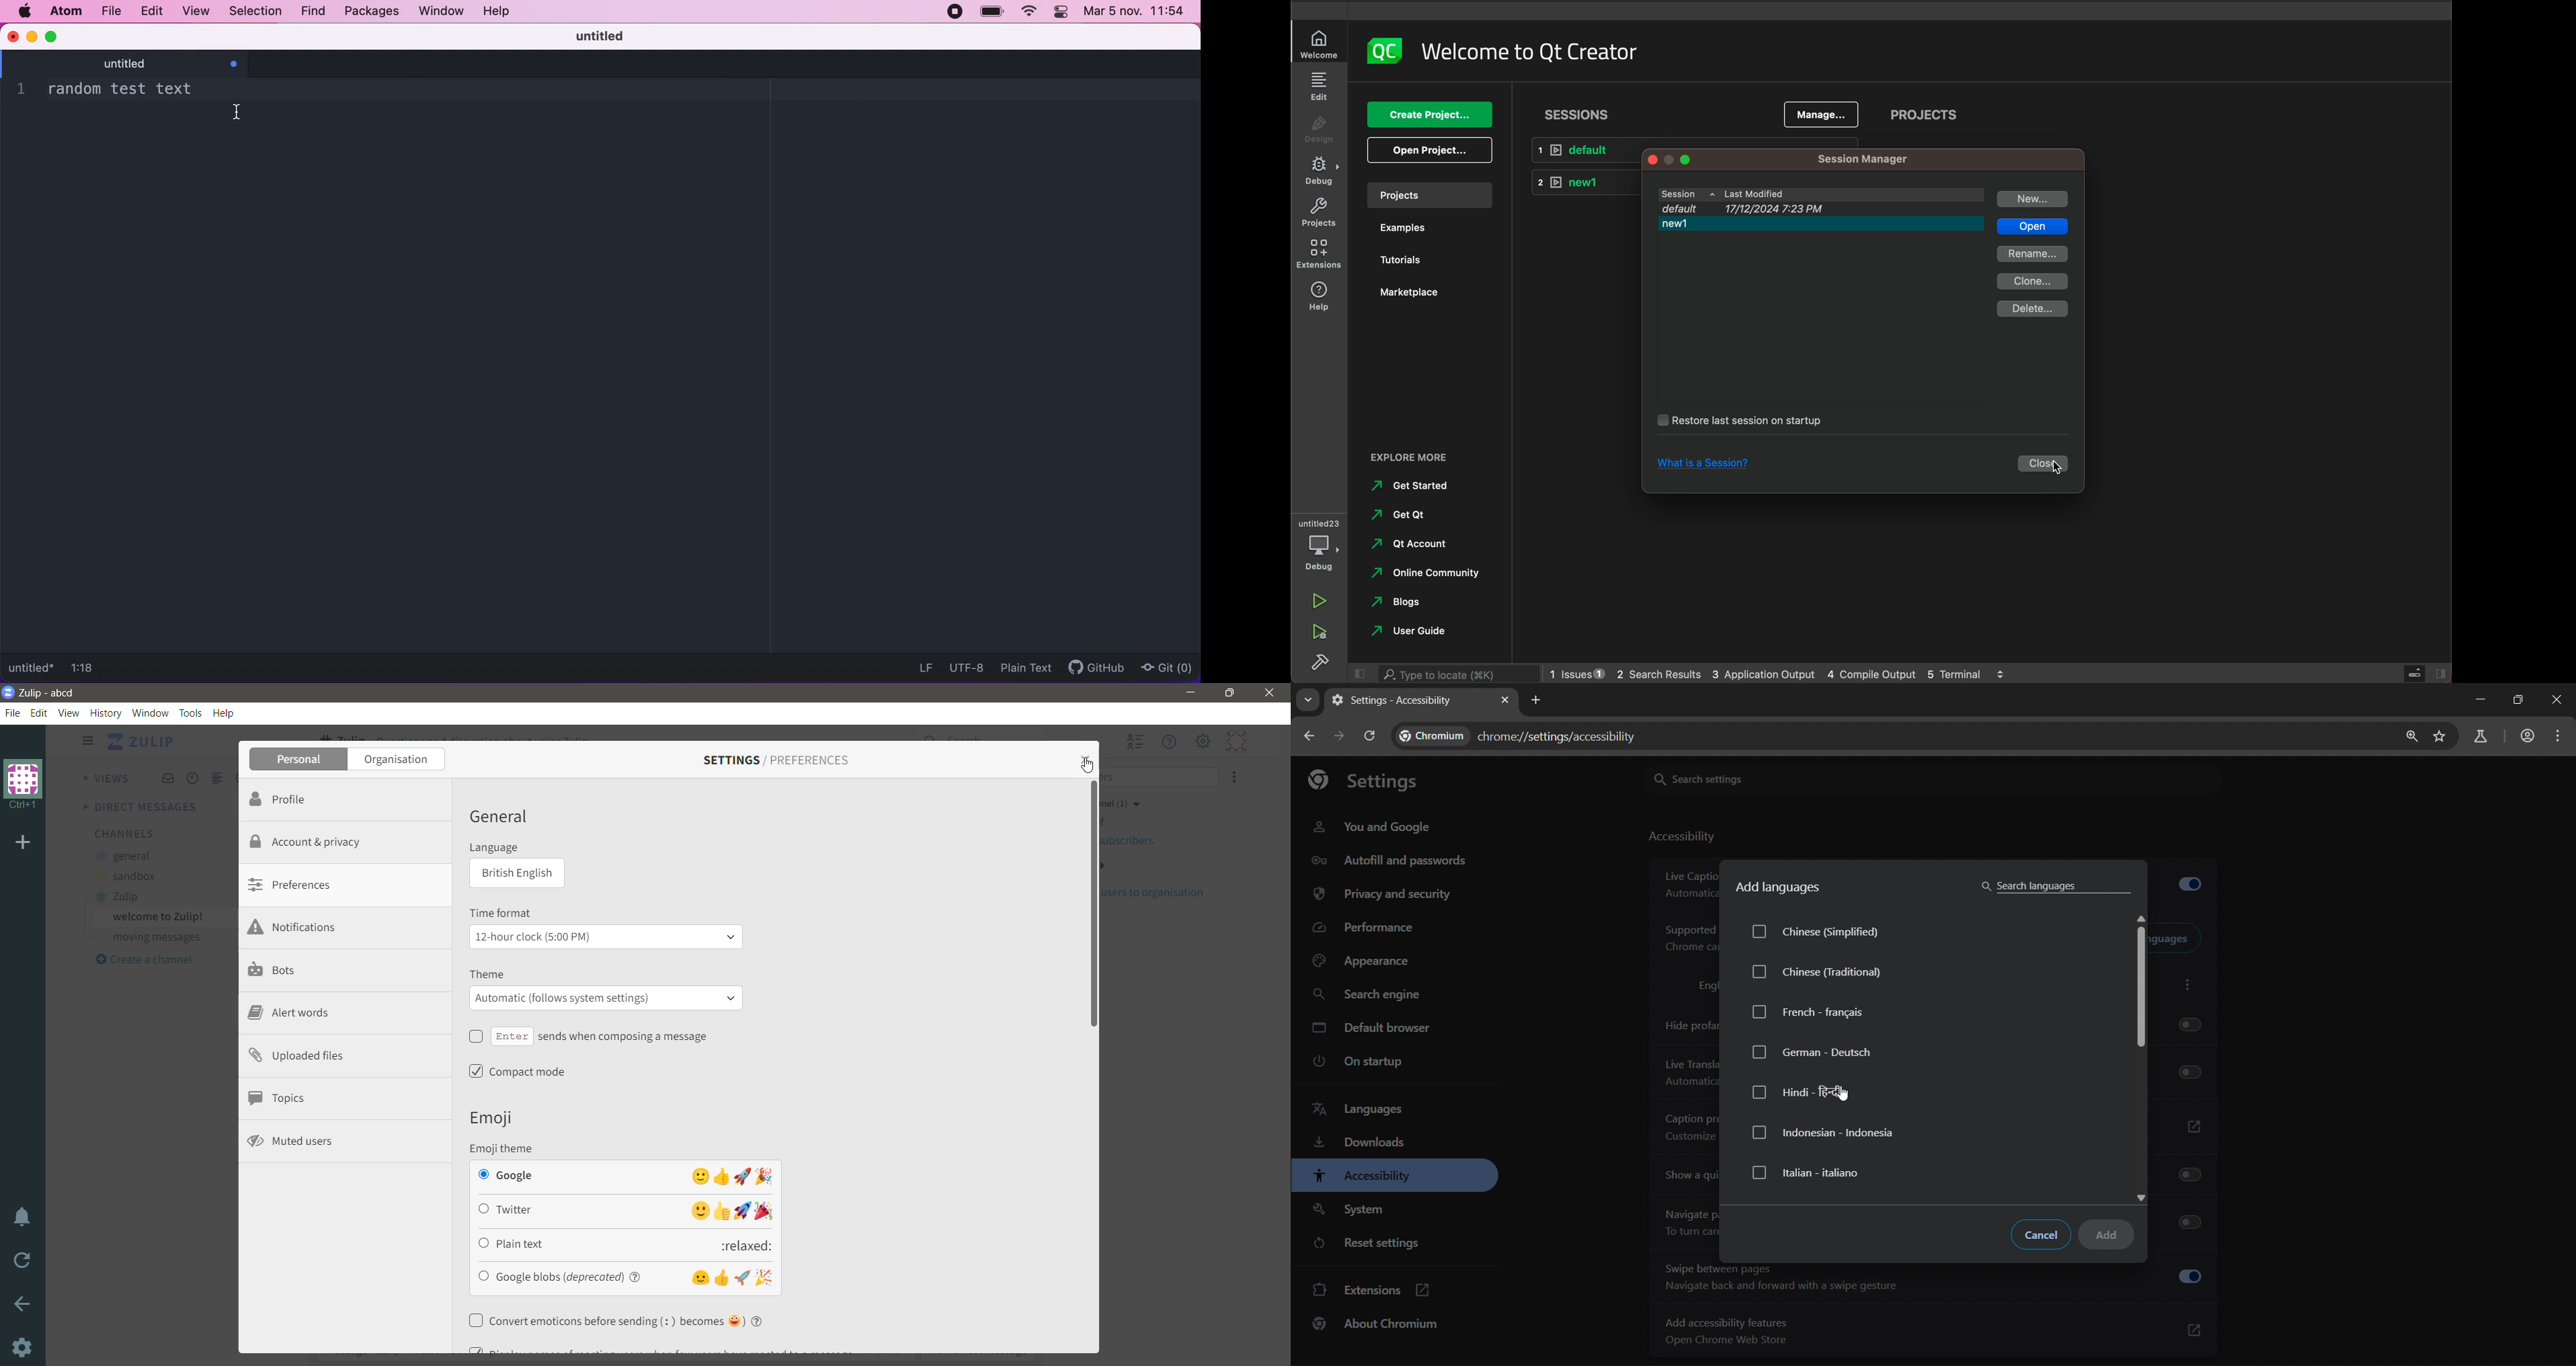 The image size is (2576, 1372). I want to click on manage, so click(1822, 113).